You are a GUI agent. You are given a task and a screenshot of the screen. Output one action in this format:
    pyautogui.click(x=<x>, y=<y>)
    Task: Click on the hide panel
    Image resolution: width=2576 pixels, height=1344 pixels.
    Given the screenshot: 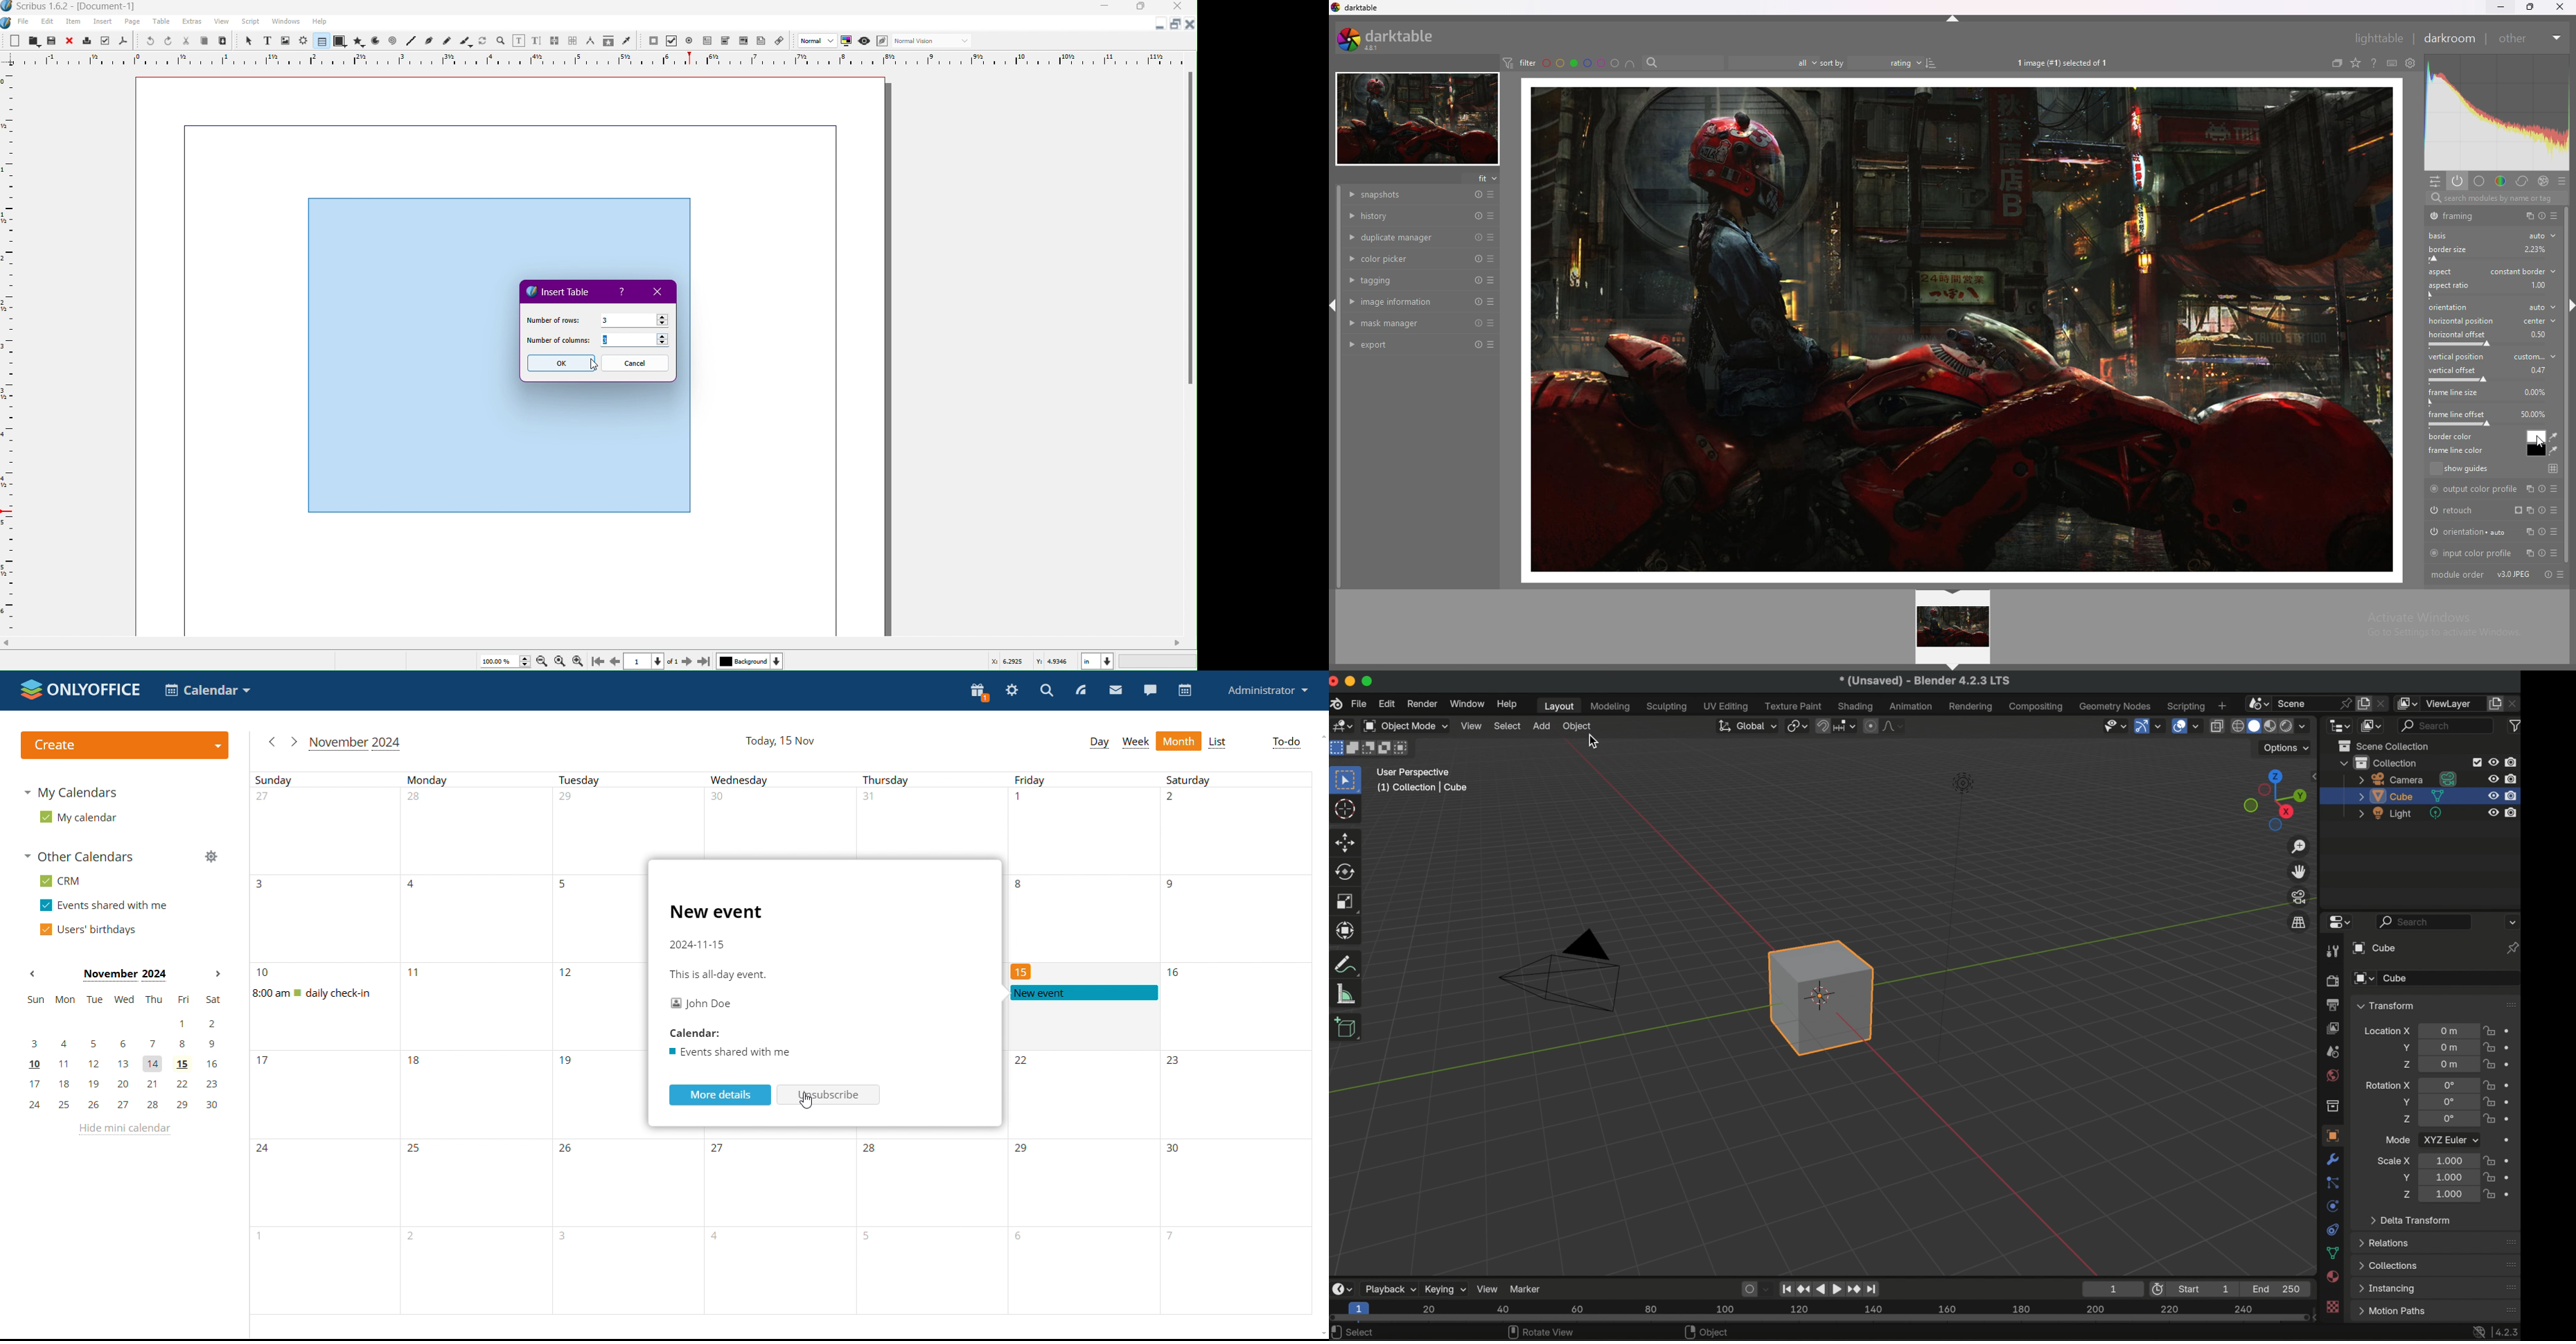 What is the action you would take?
    pyautogui.click(x=1953, y=666)
    